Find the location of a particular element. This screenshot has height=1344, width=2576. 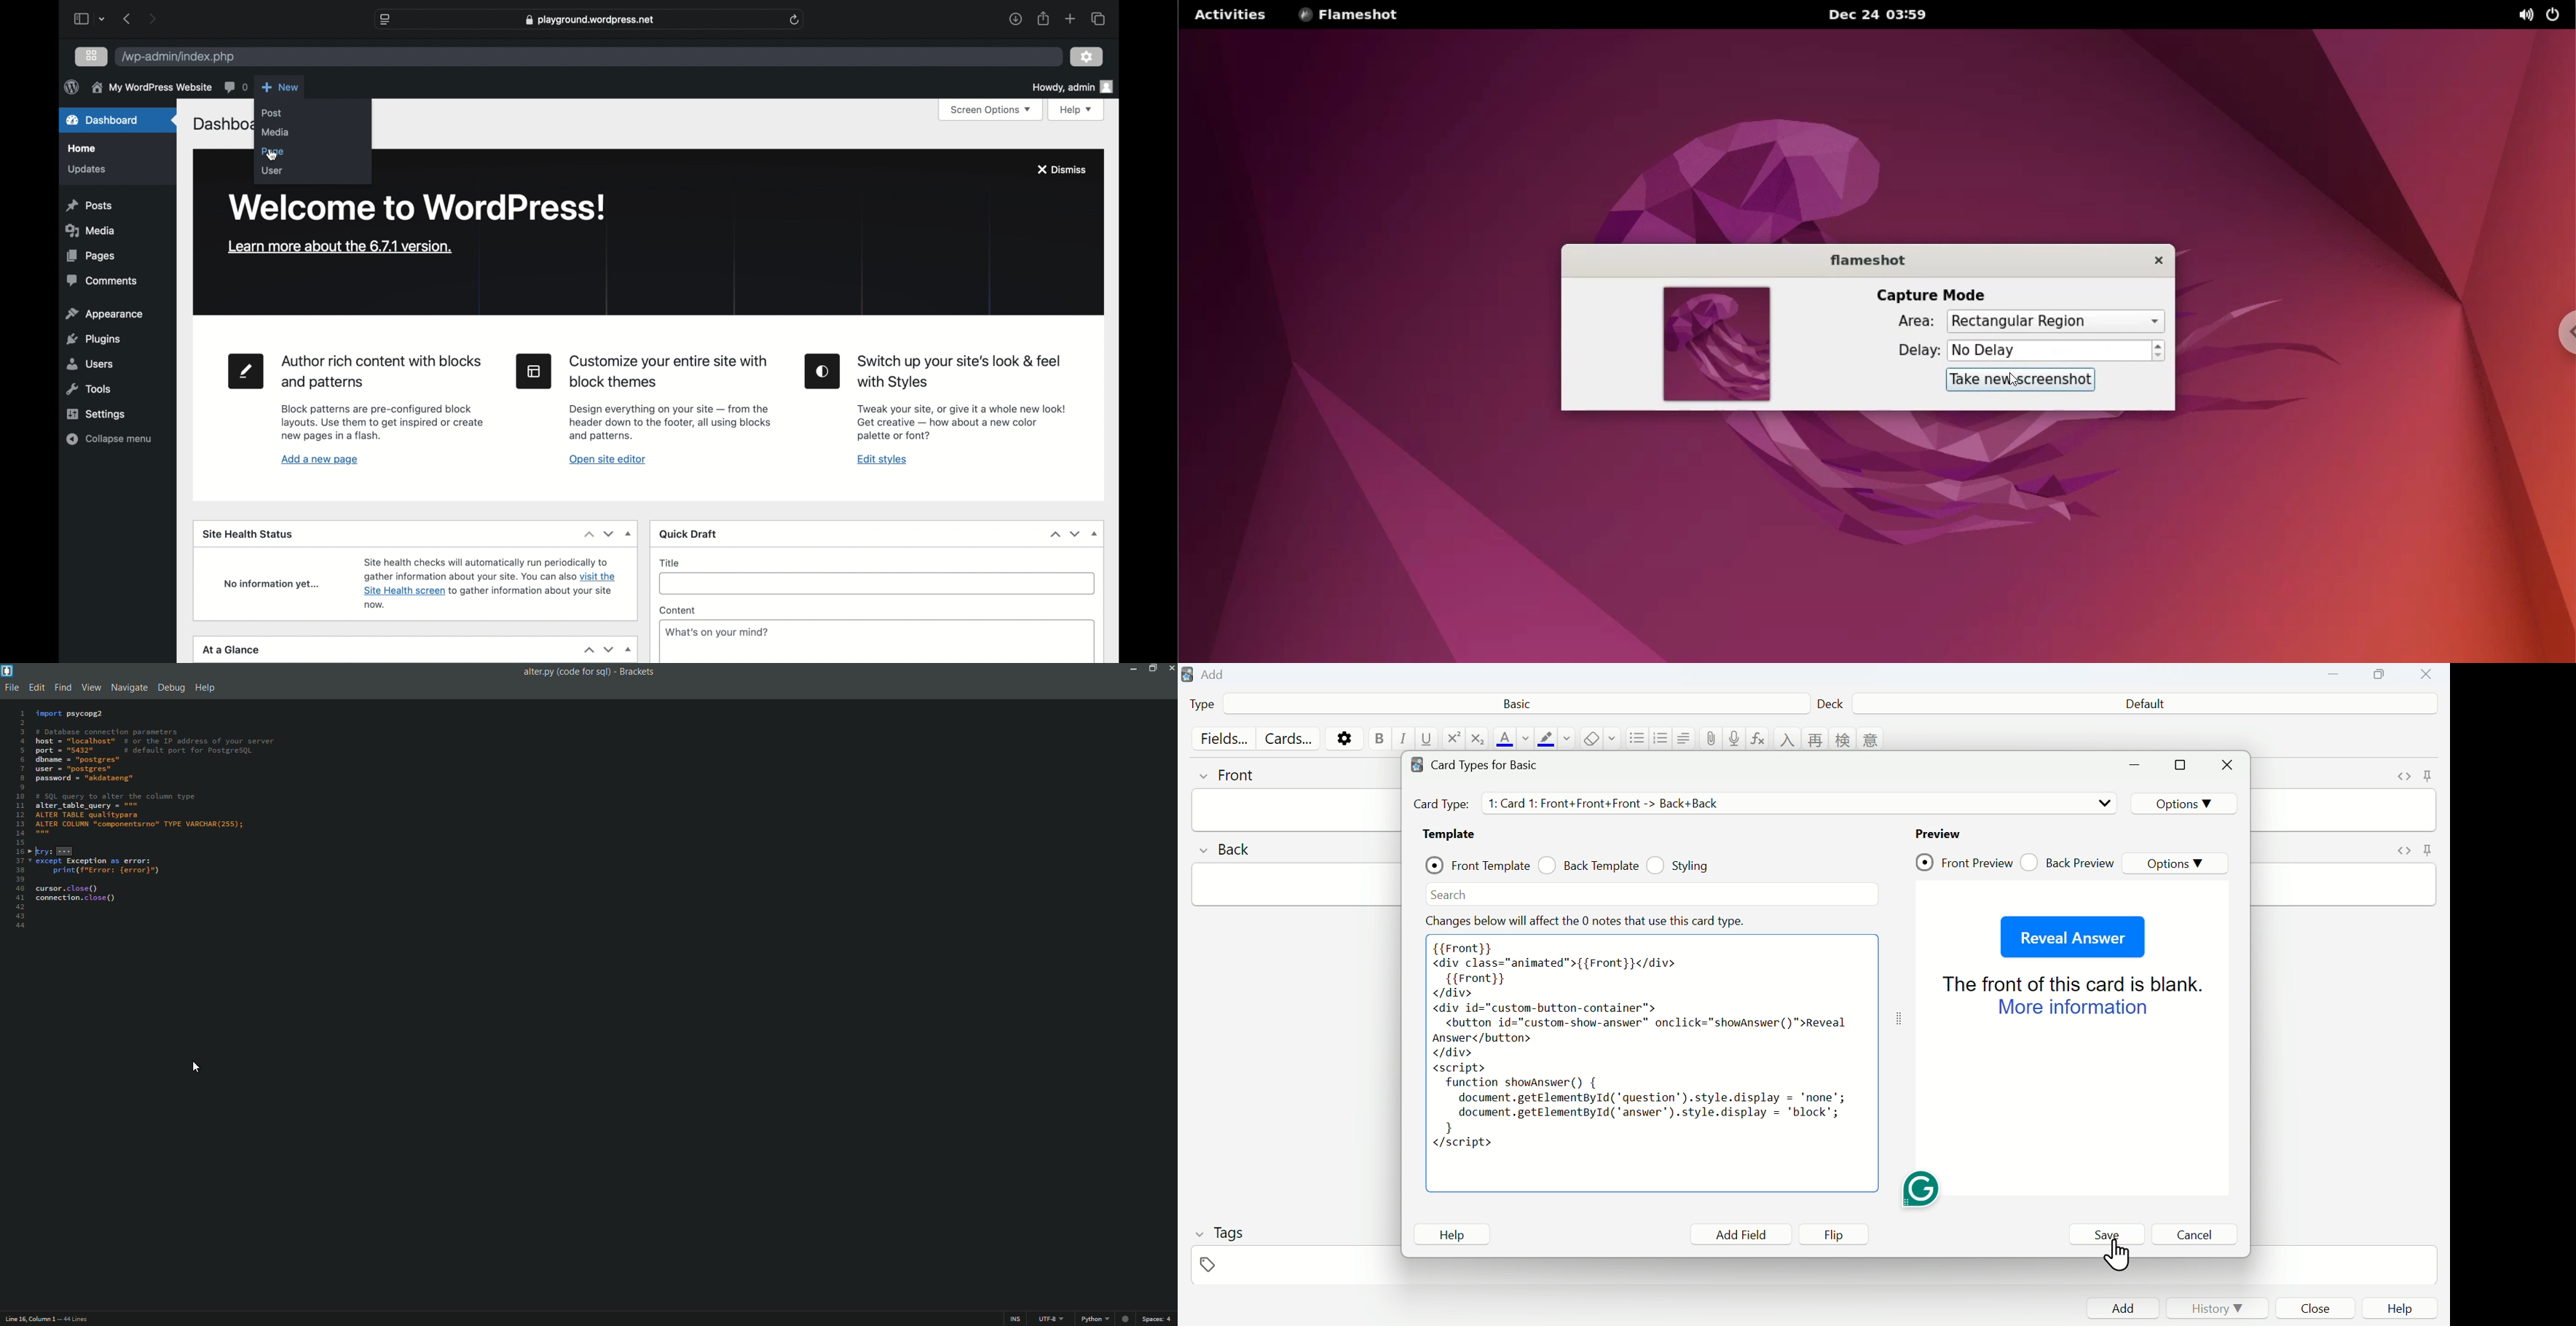

file menu is located at coordinates (10, 688).